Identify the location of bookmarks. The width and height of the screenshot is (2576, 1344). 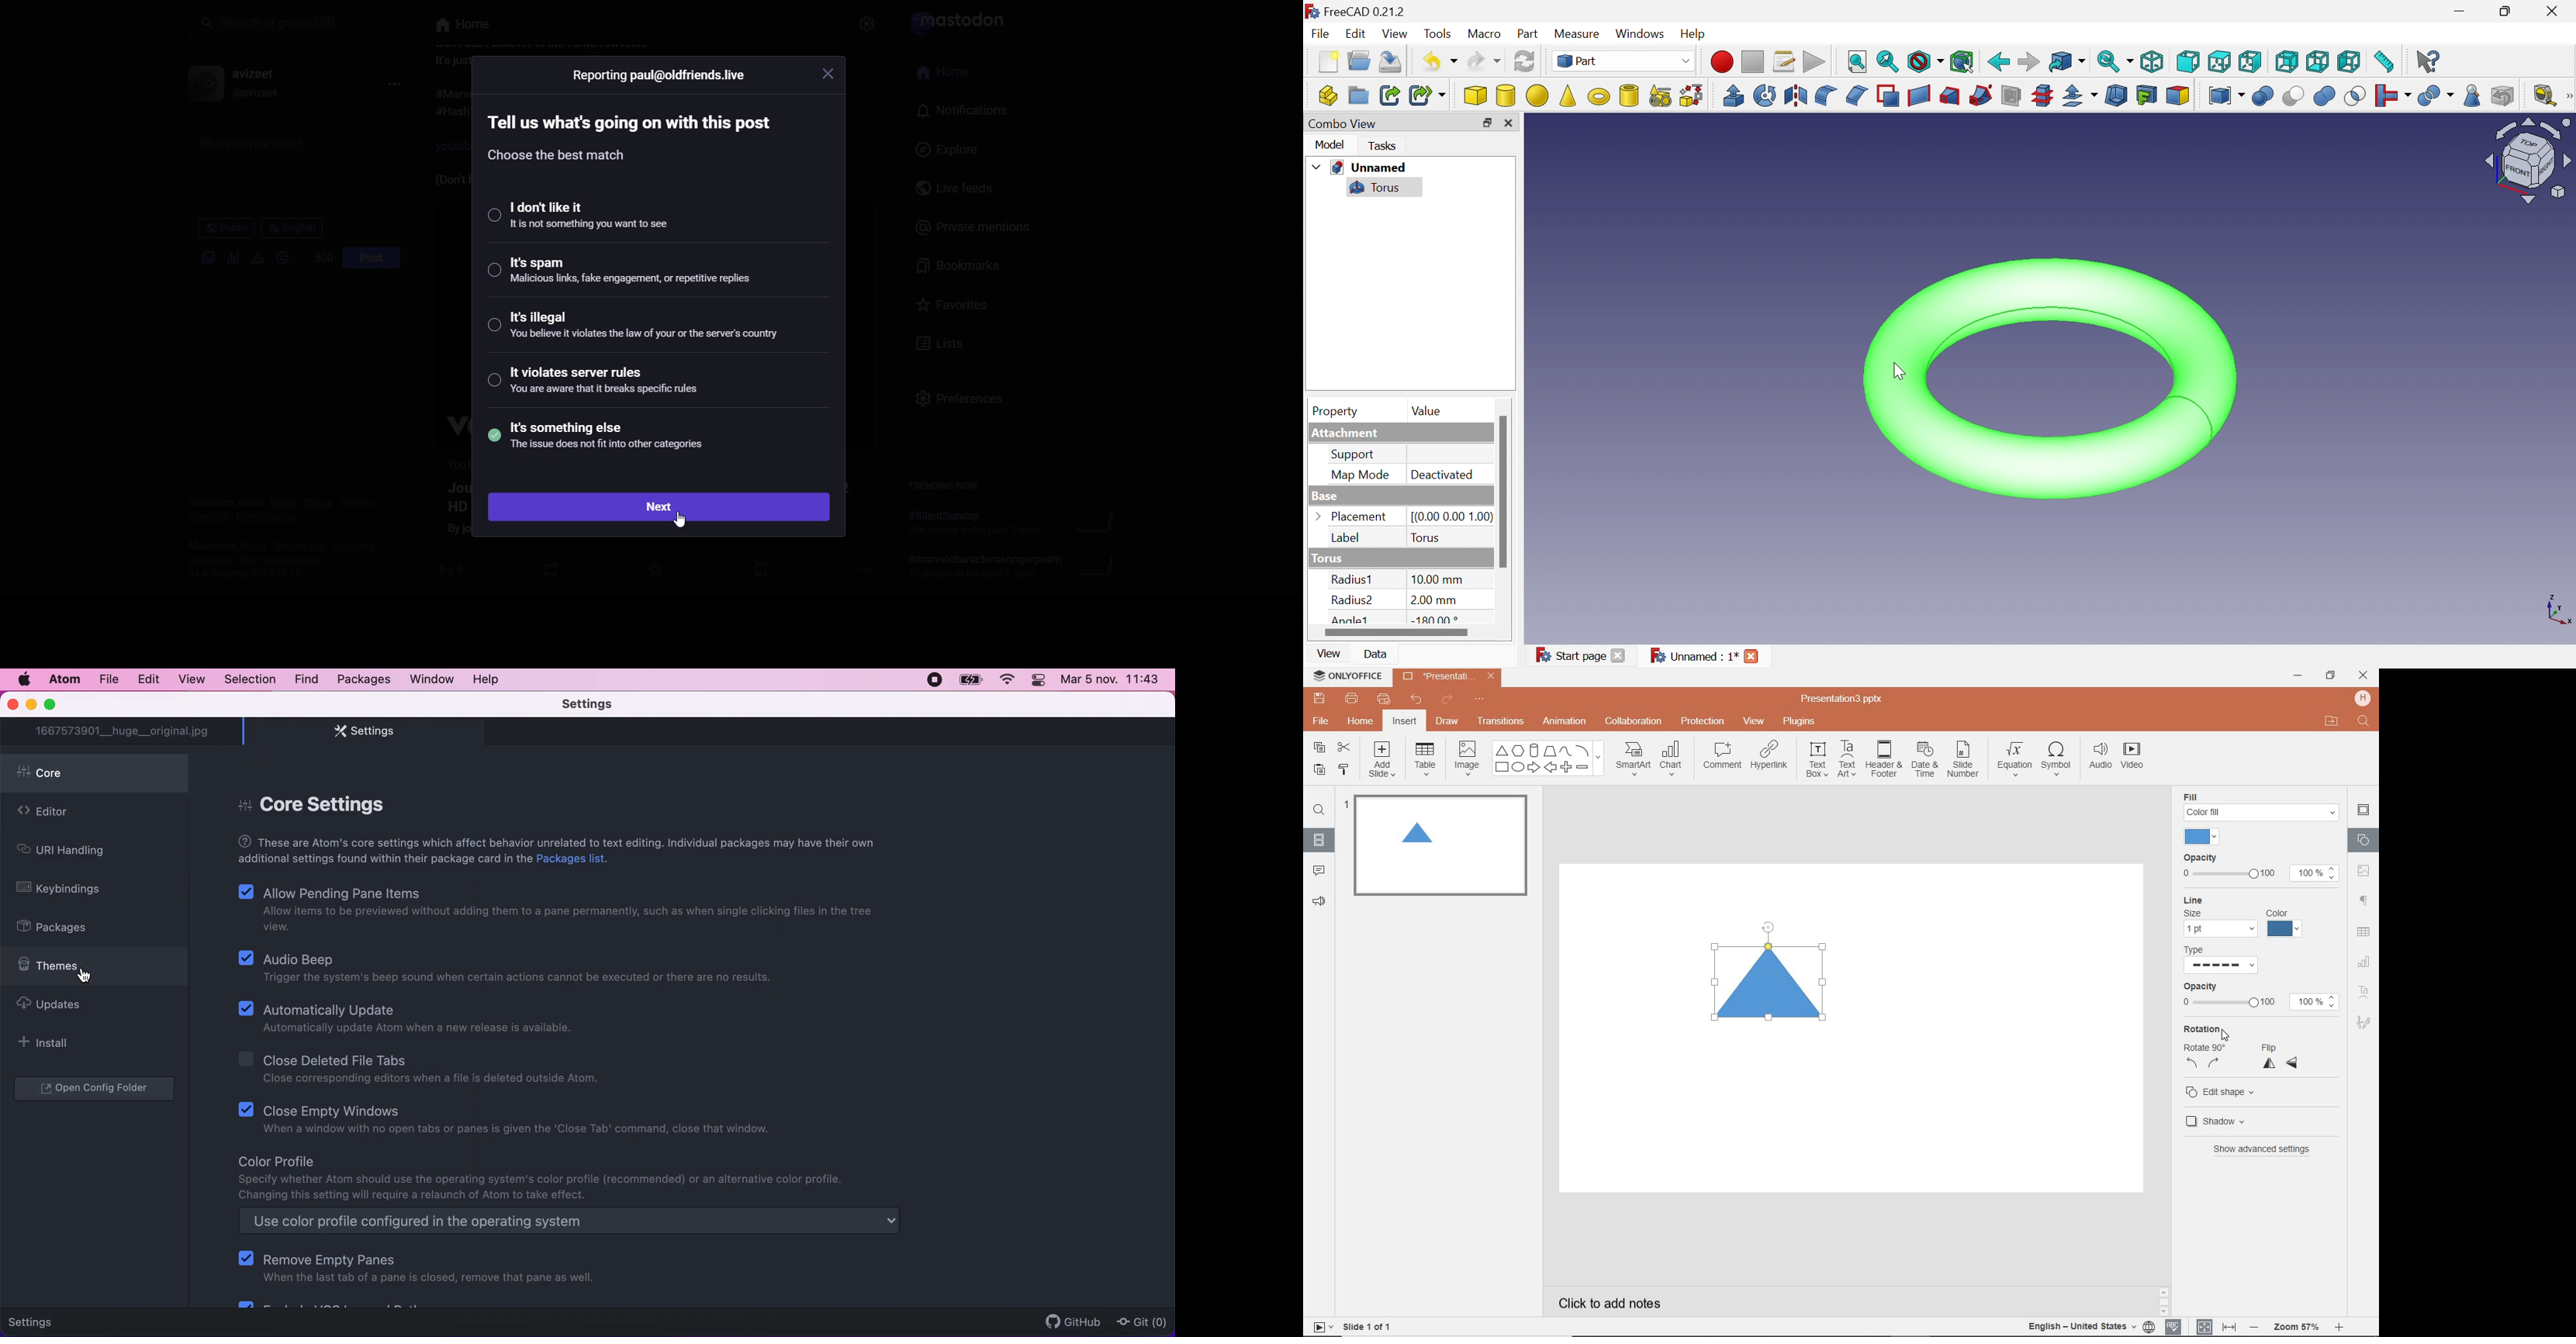
(966, 265).